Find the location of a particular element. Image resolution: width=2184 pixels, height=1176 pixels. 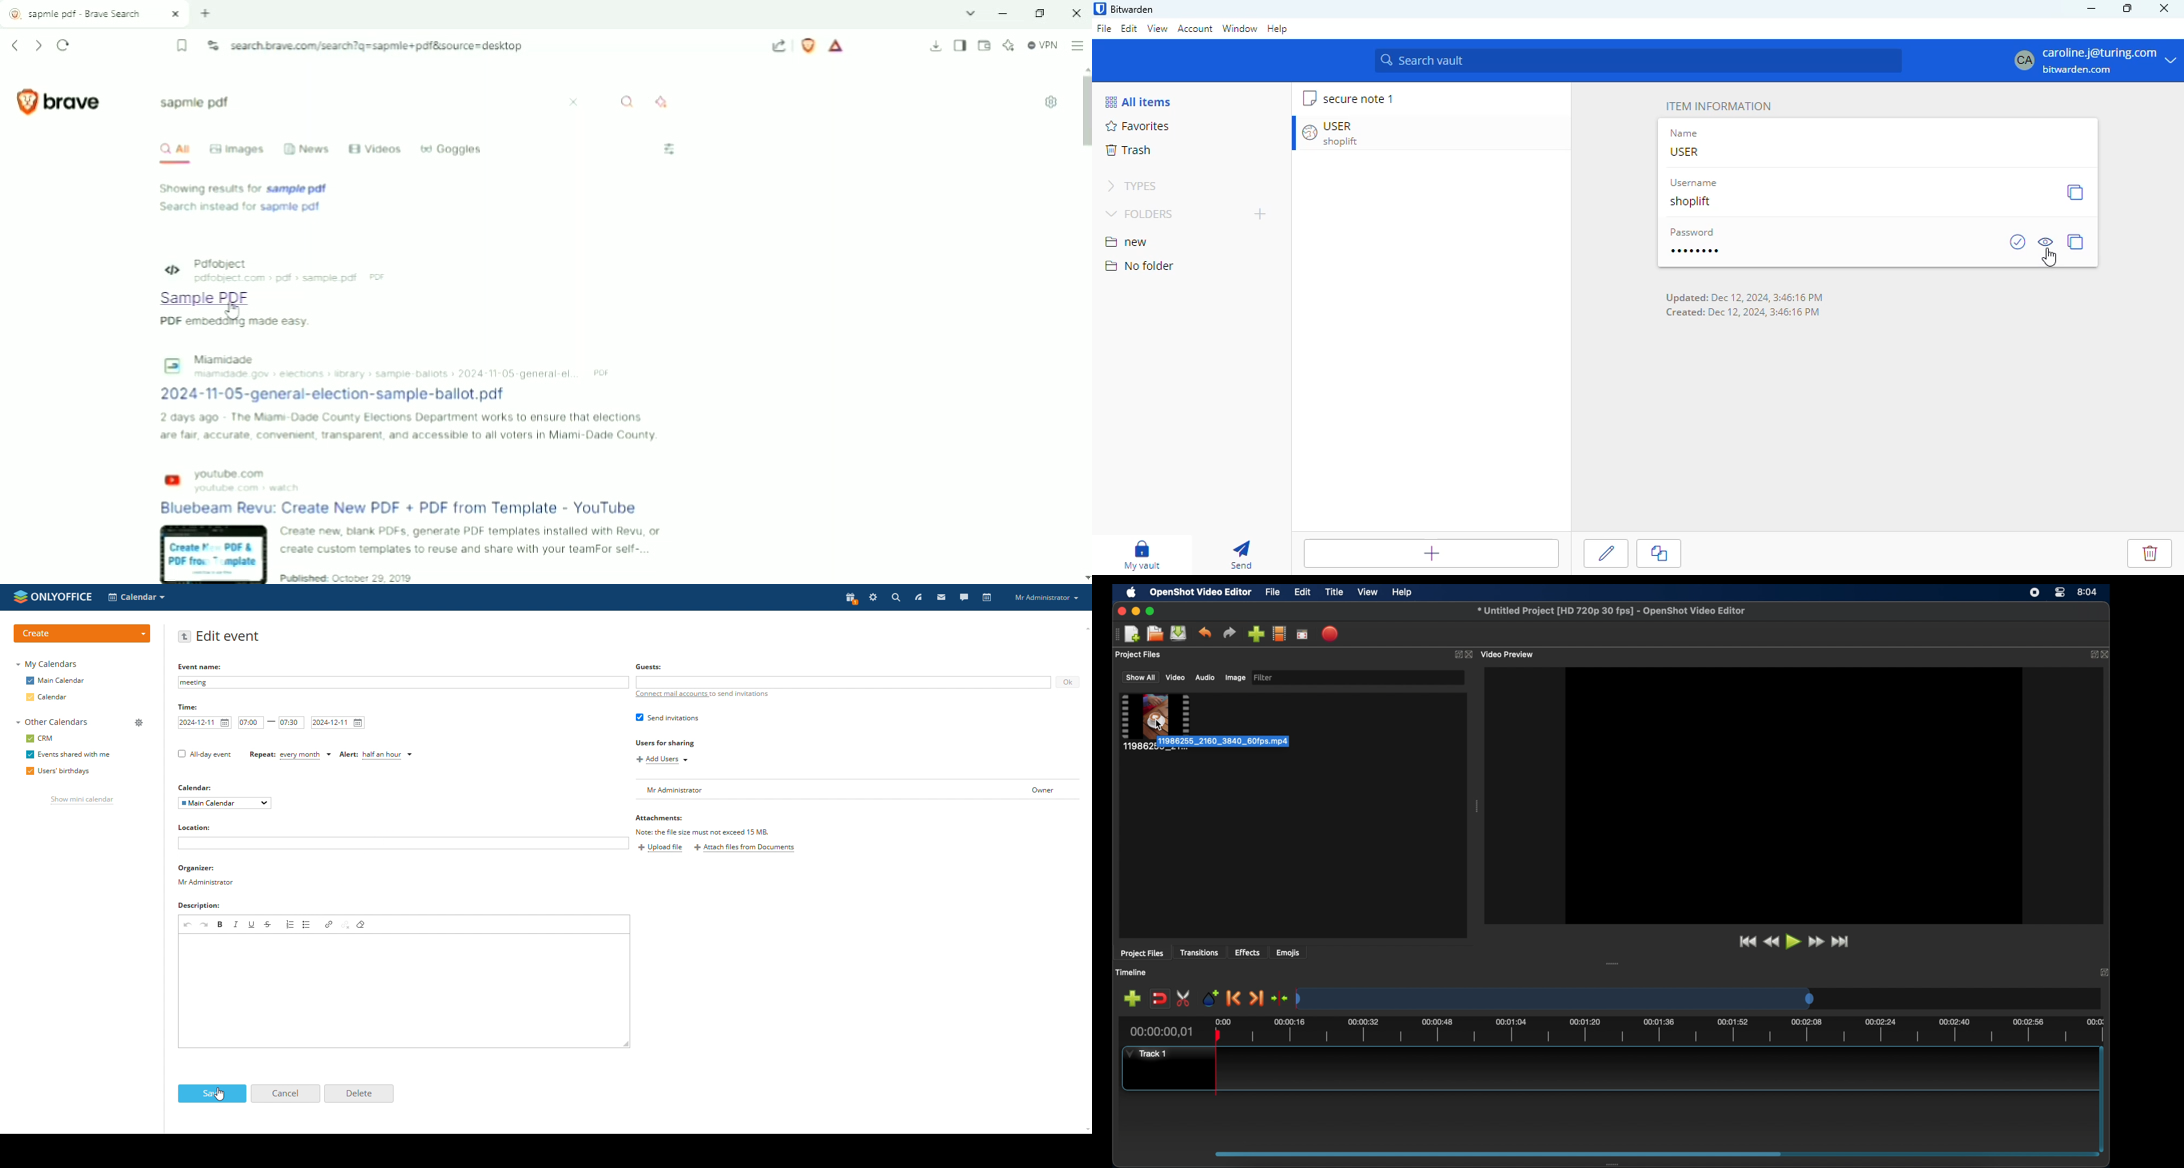

delete is located at coordinates (2149, 555).